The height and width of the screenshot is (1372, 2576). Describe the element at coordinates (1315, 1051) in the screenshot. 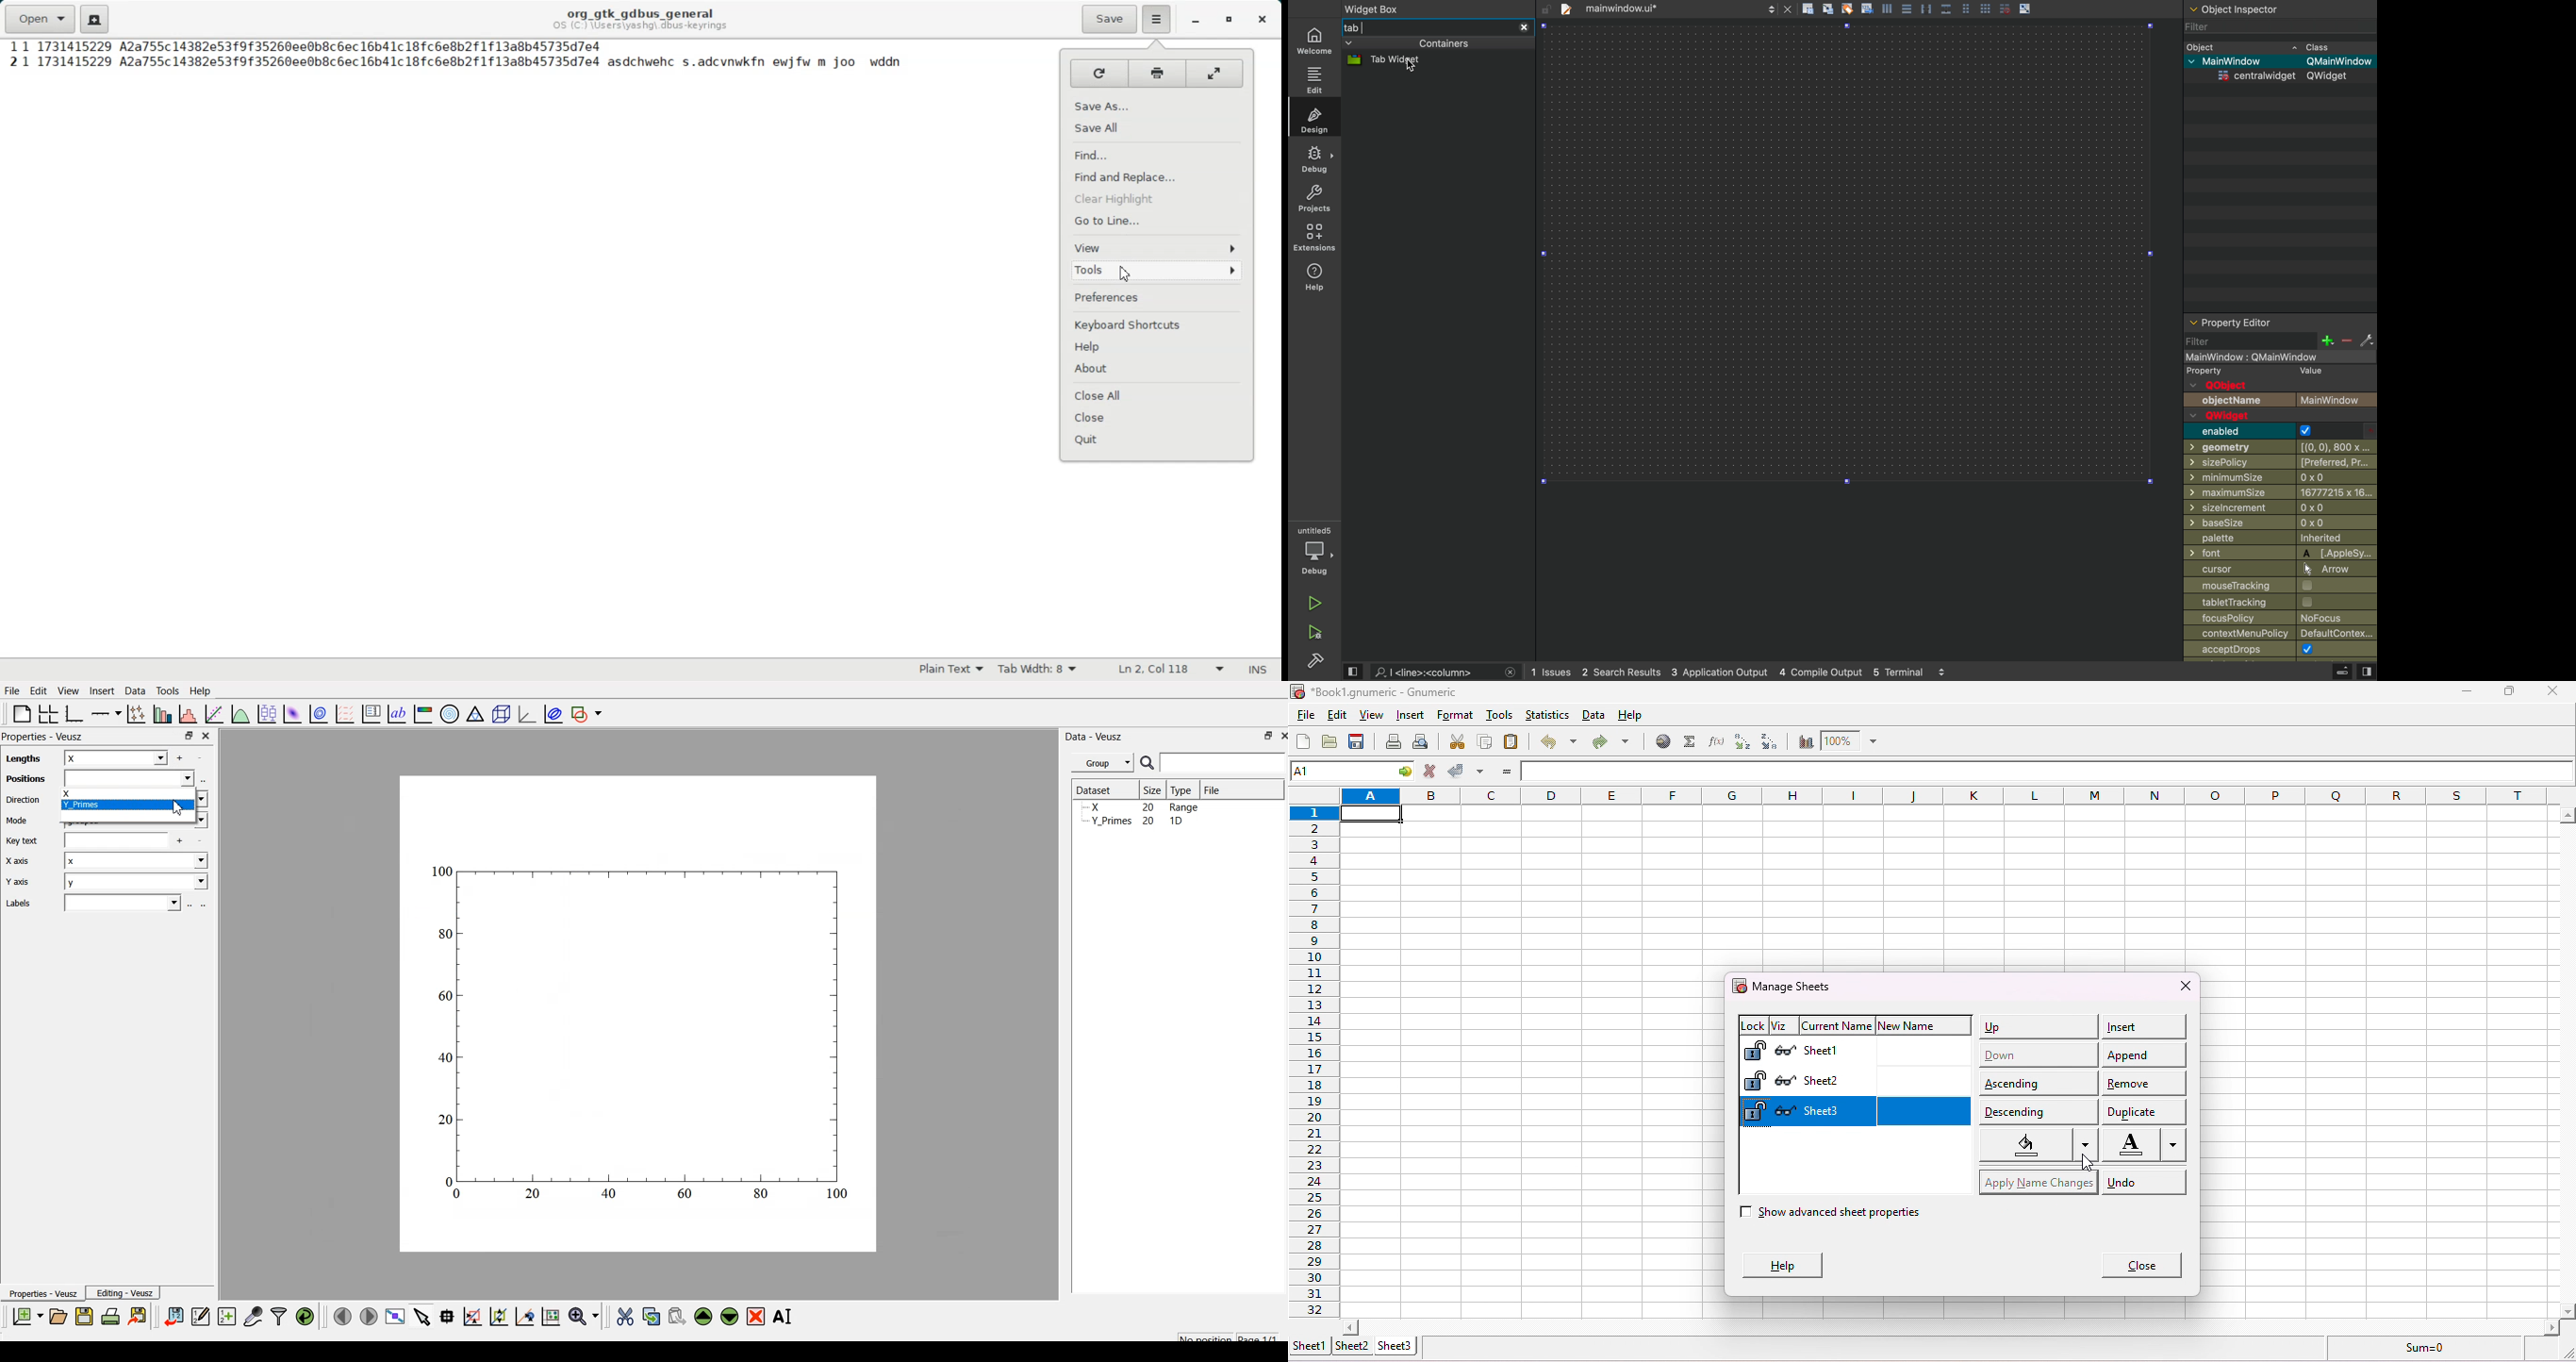

I see `rows` at that location.